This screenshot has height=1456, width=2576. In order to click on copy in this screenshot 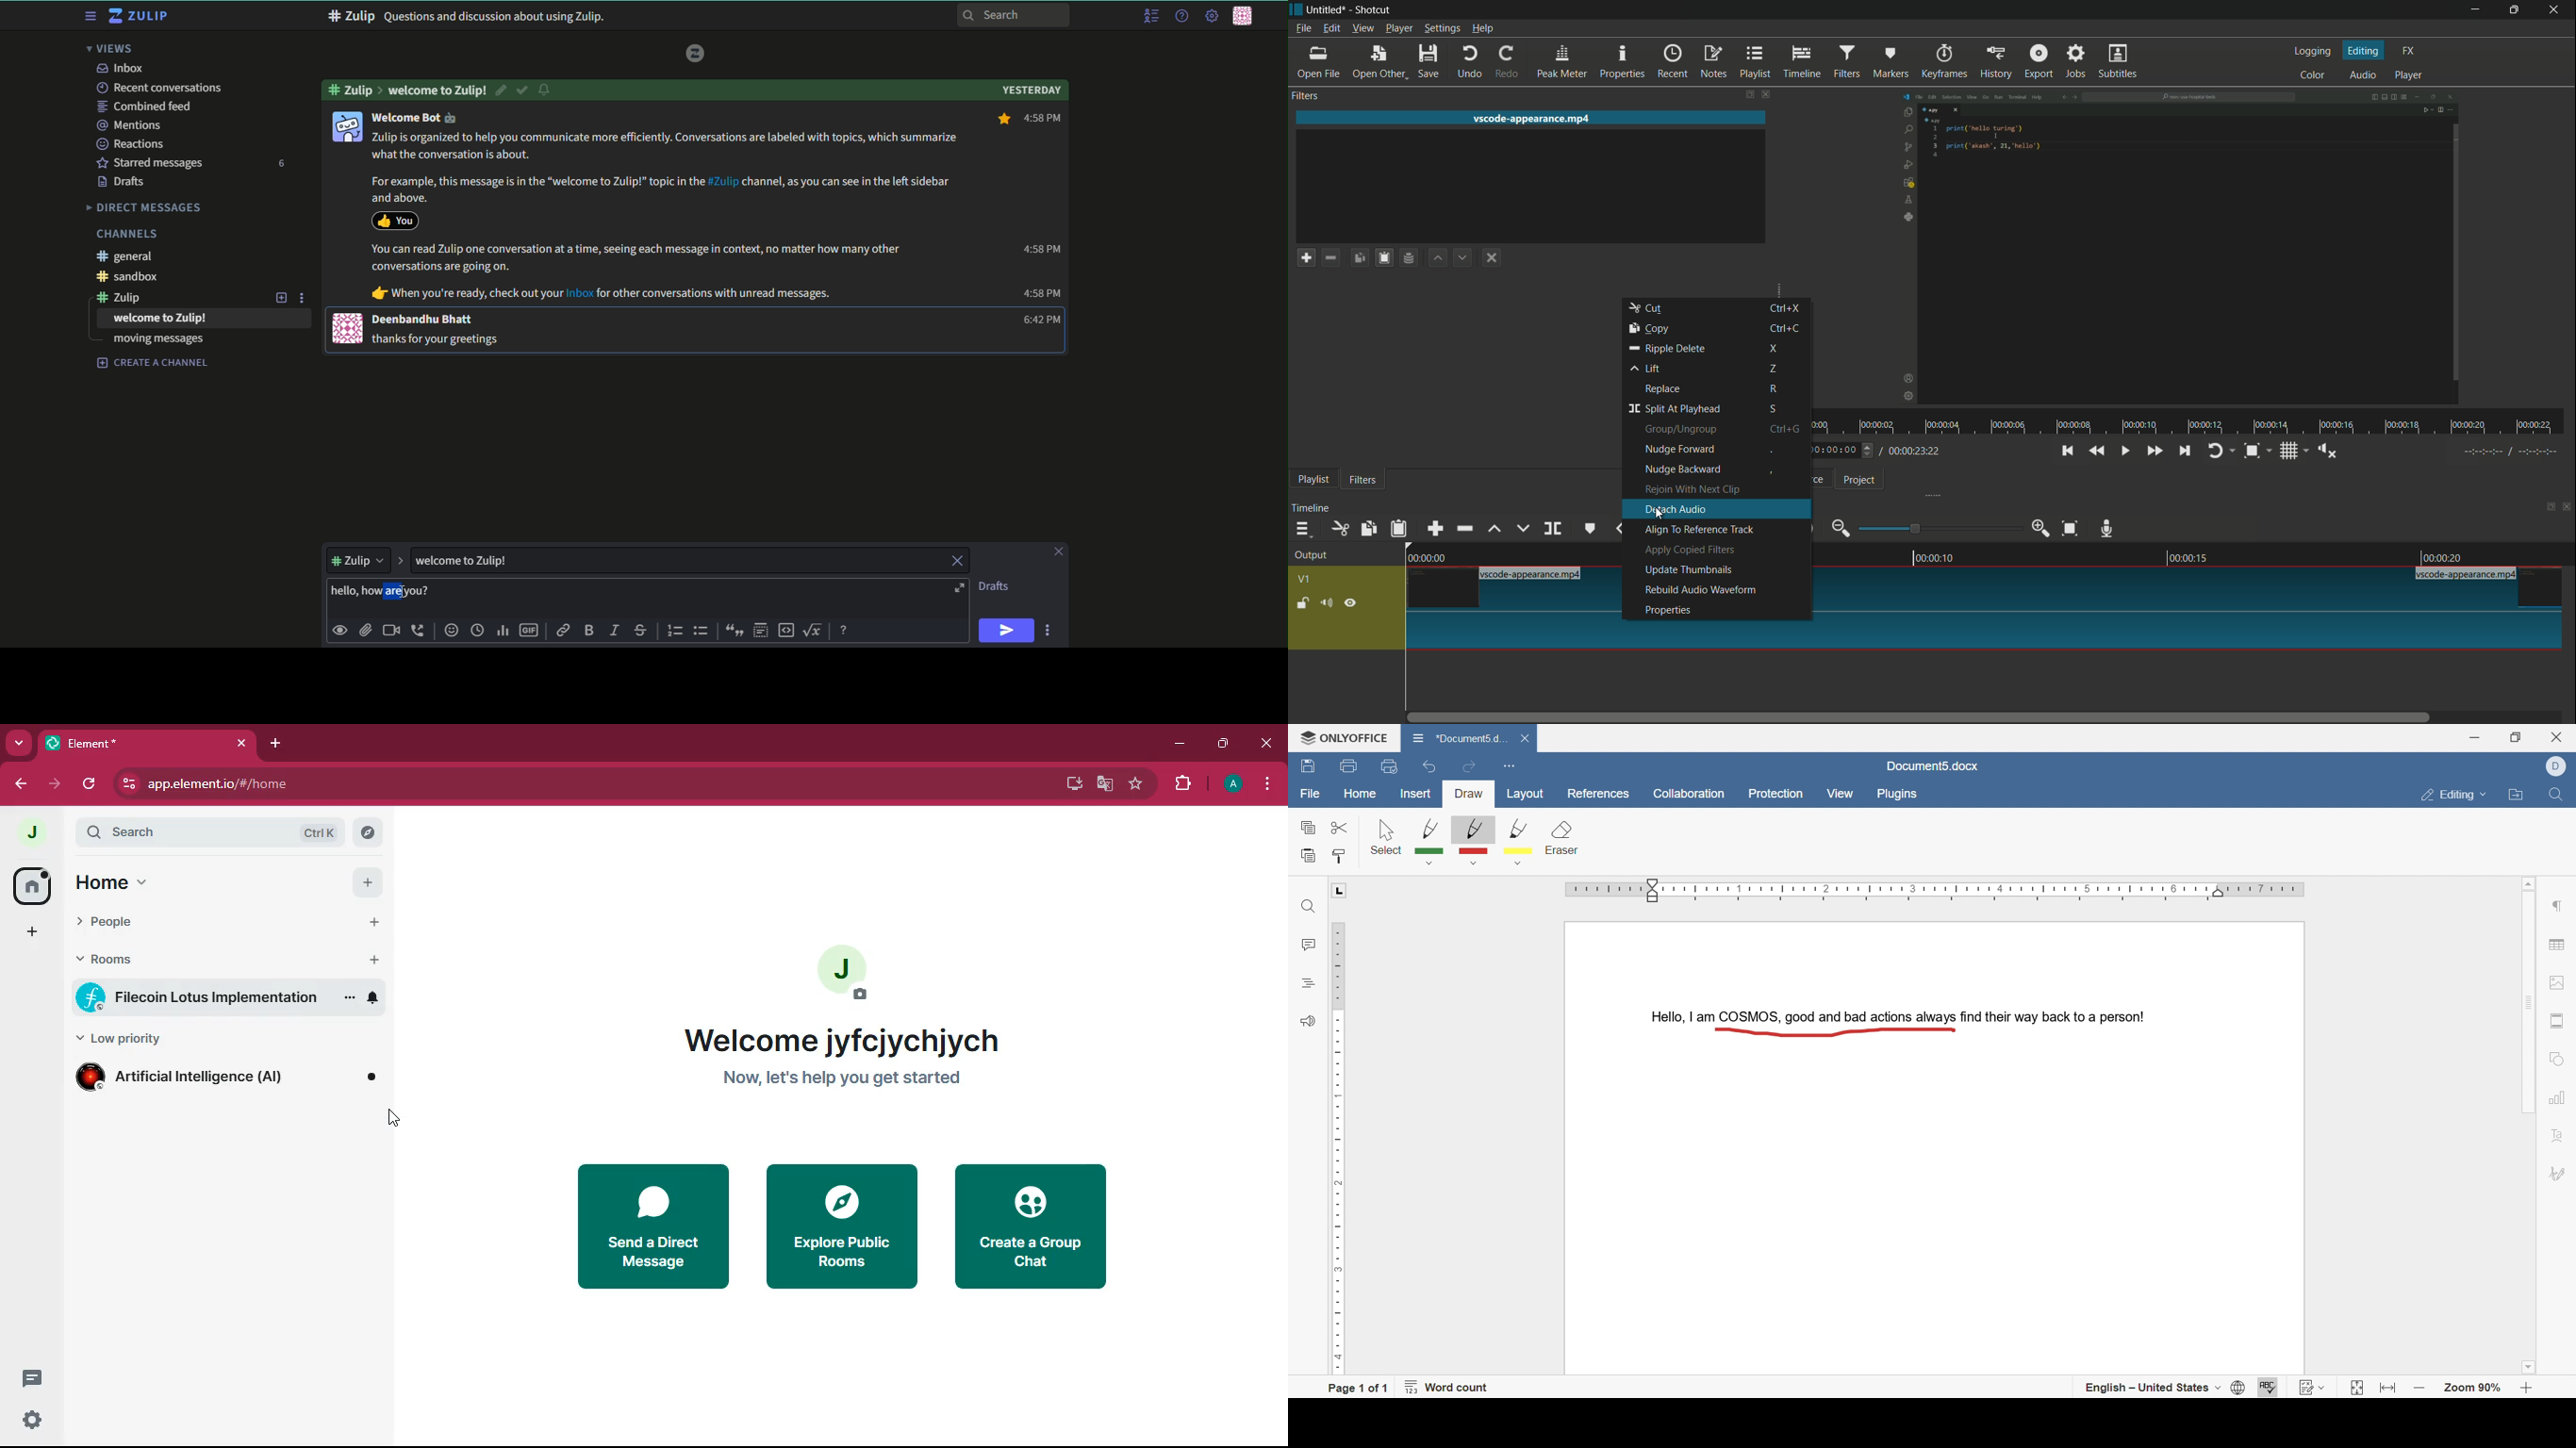, I will do `click(1369, 529)`.